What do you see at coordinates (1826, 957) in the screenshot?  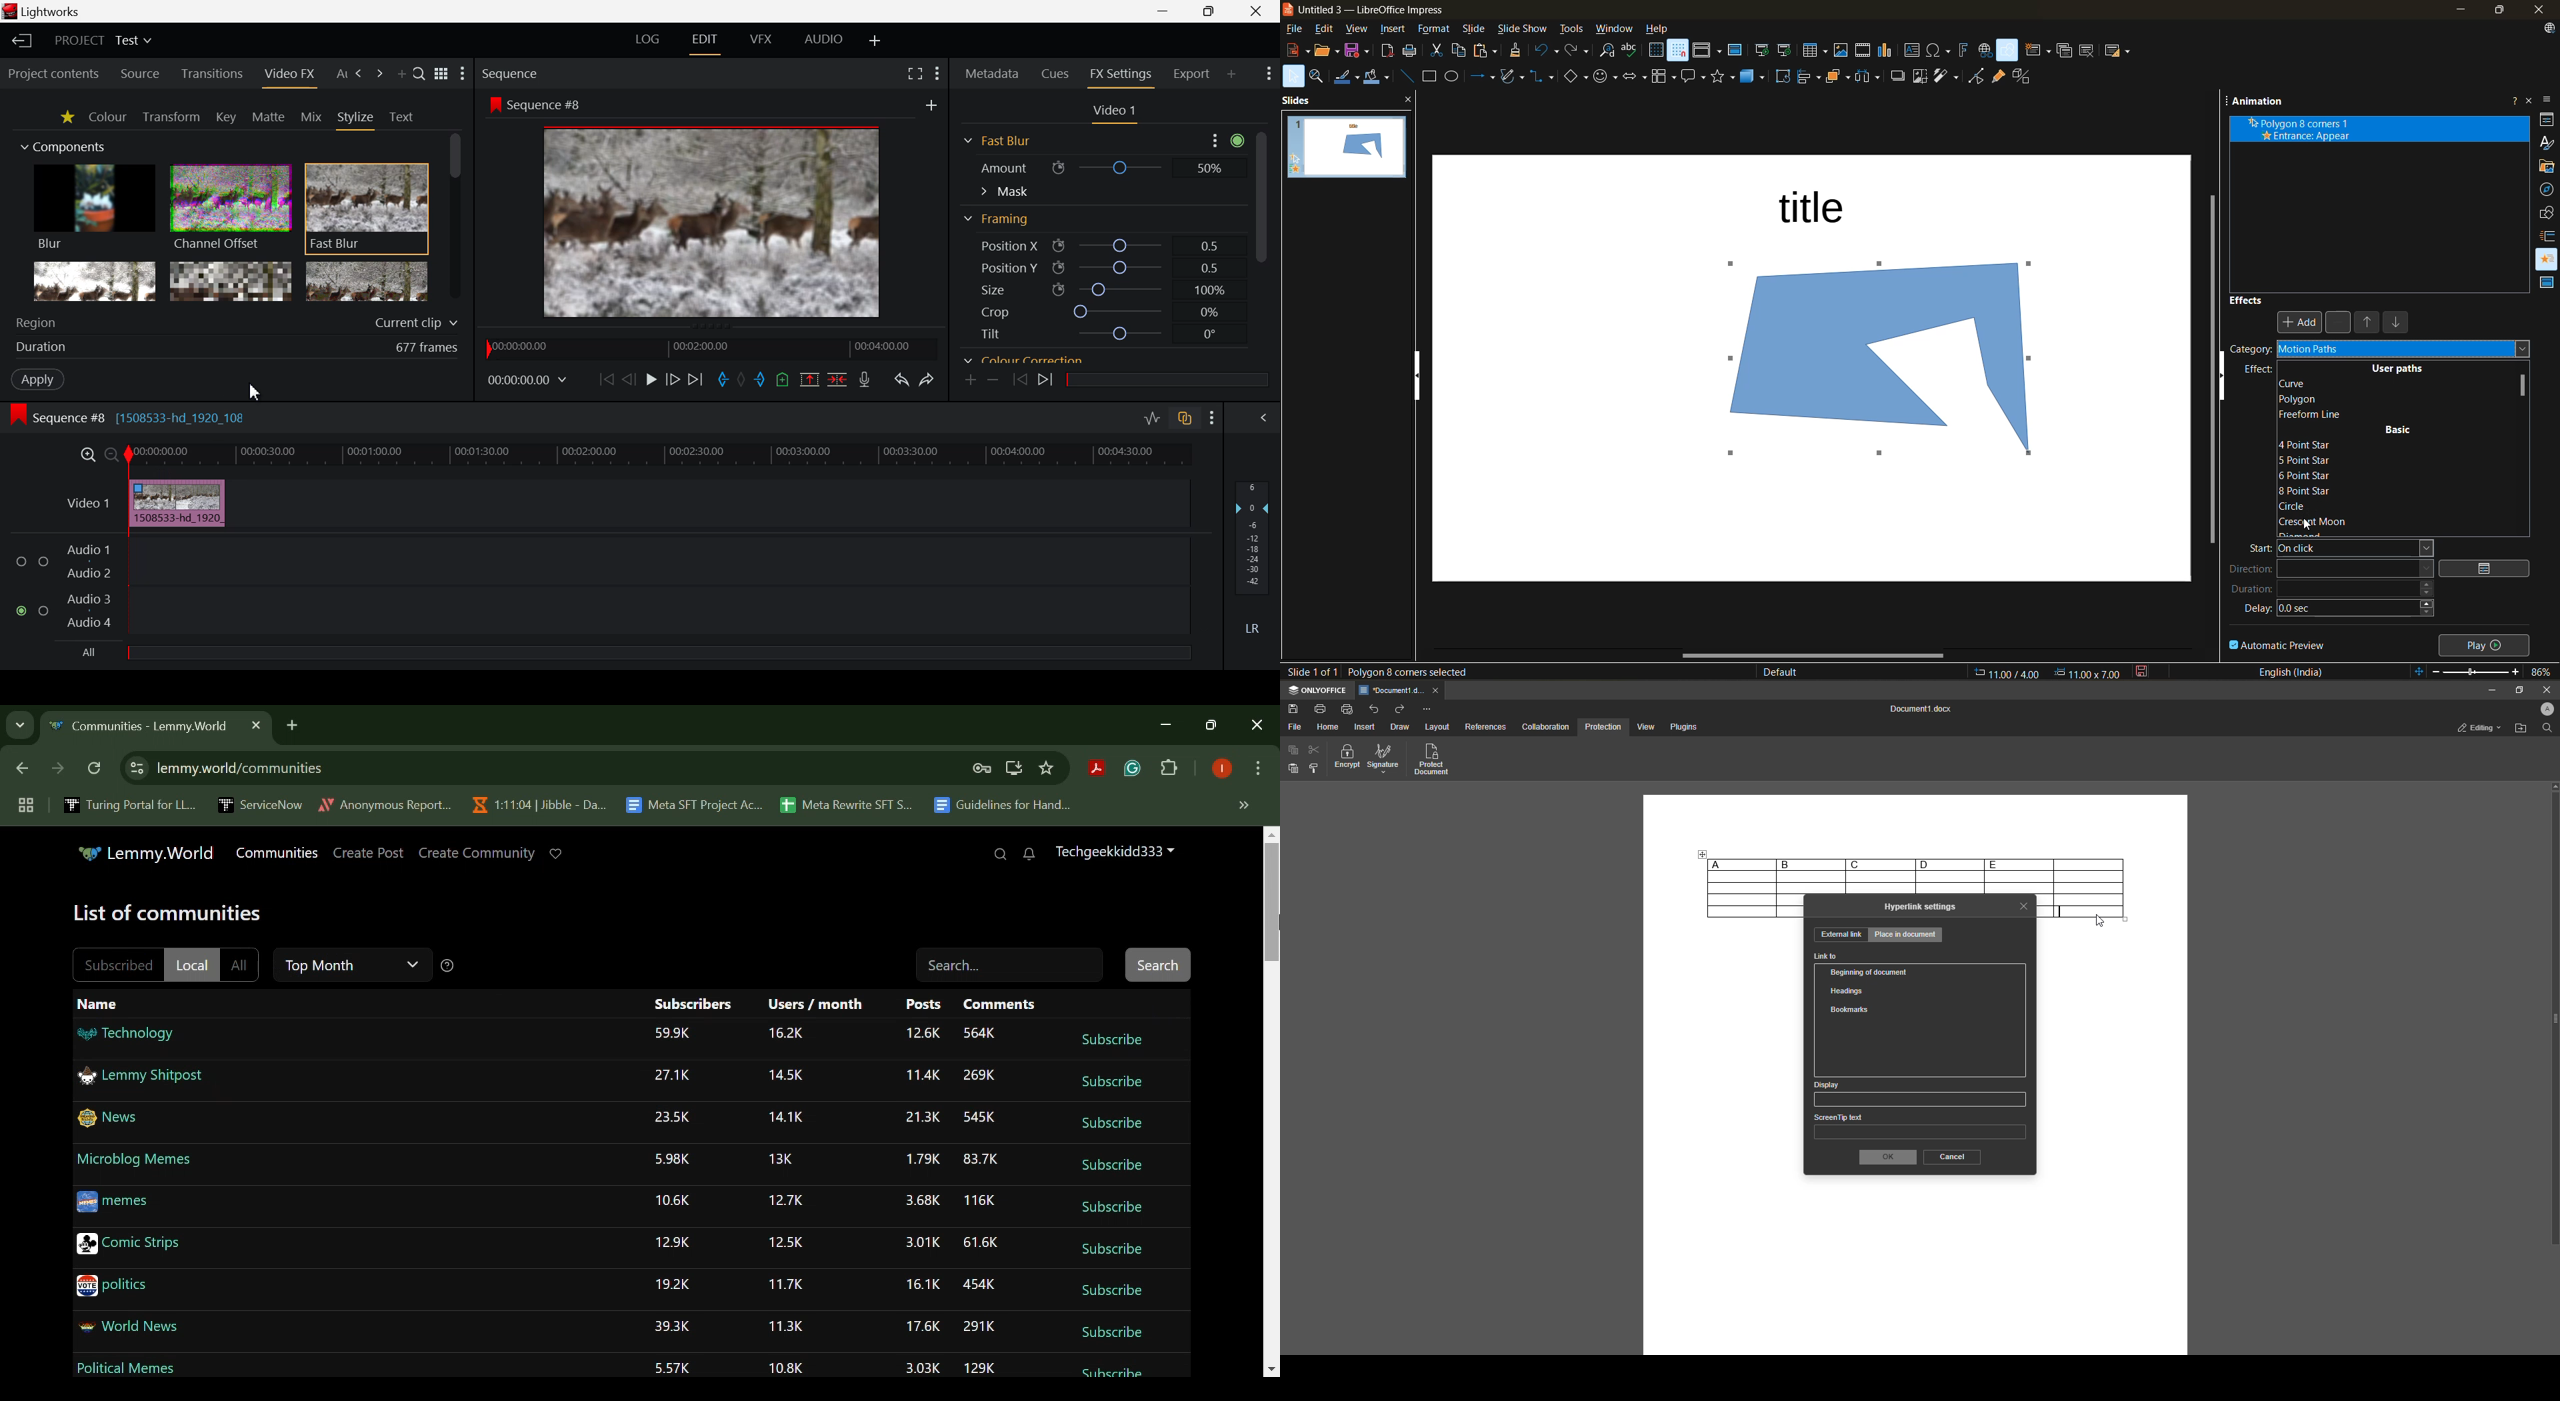 I see `Link to` at bounding box center [1826, 957].